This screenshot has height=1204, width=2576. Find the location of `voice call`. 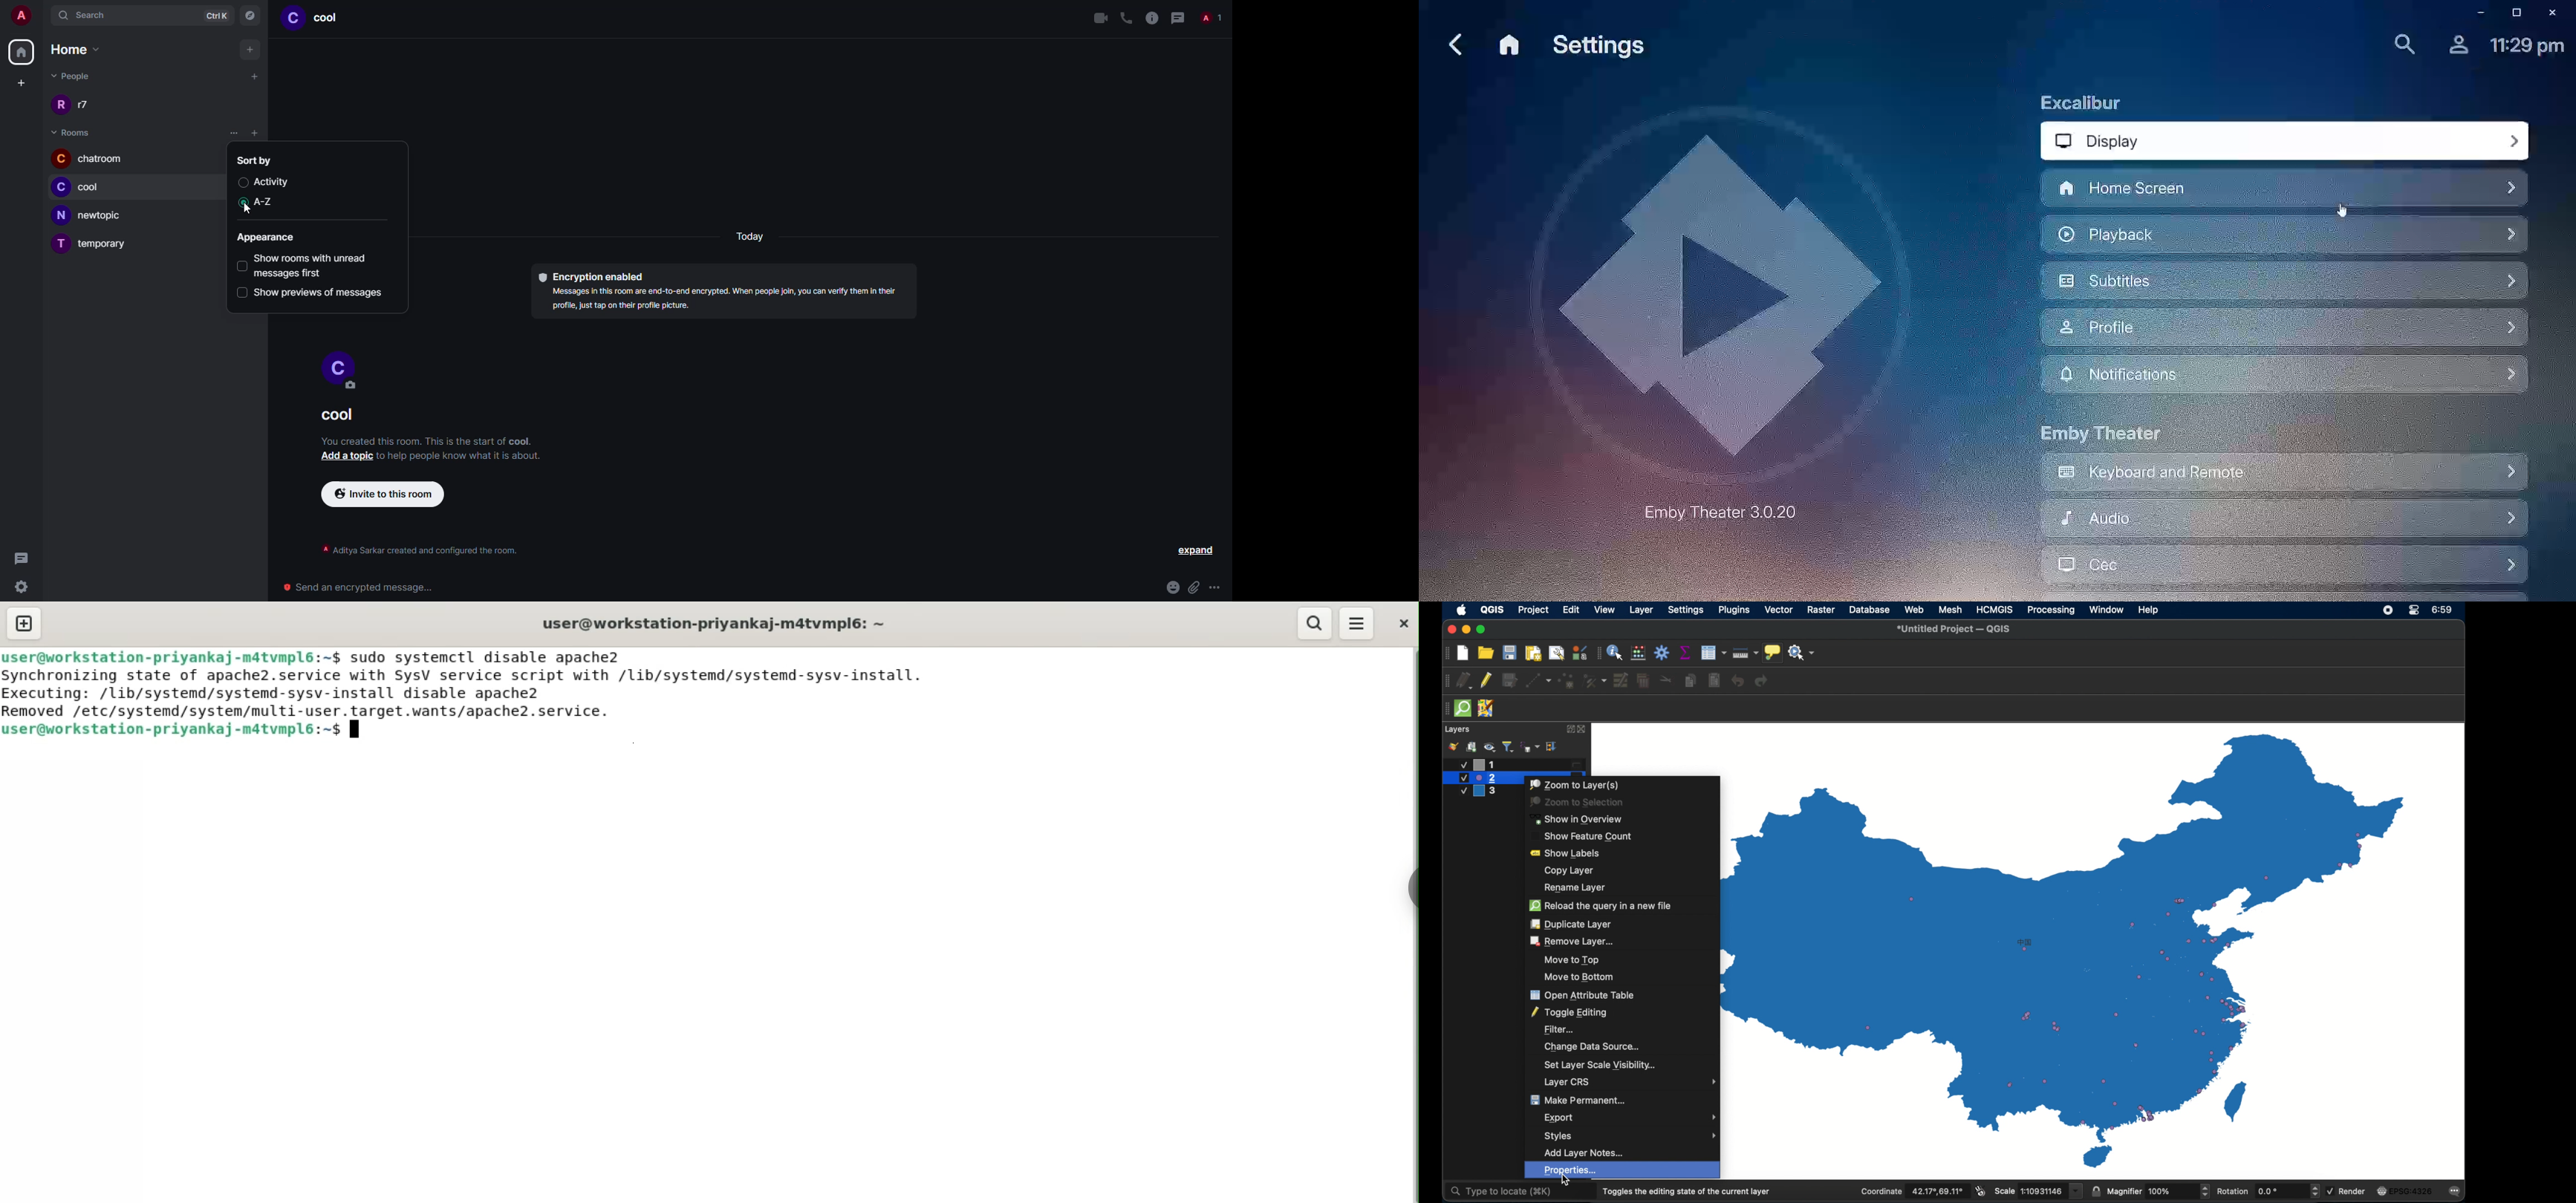

voice call is located at coordinates (1126, 17).